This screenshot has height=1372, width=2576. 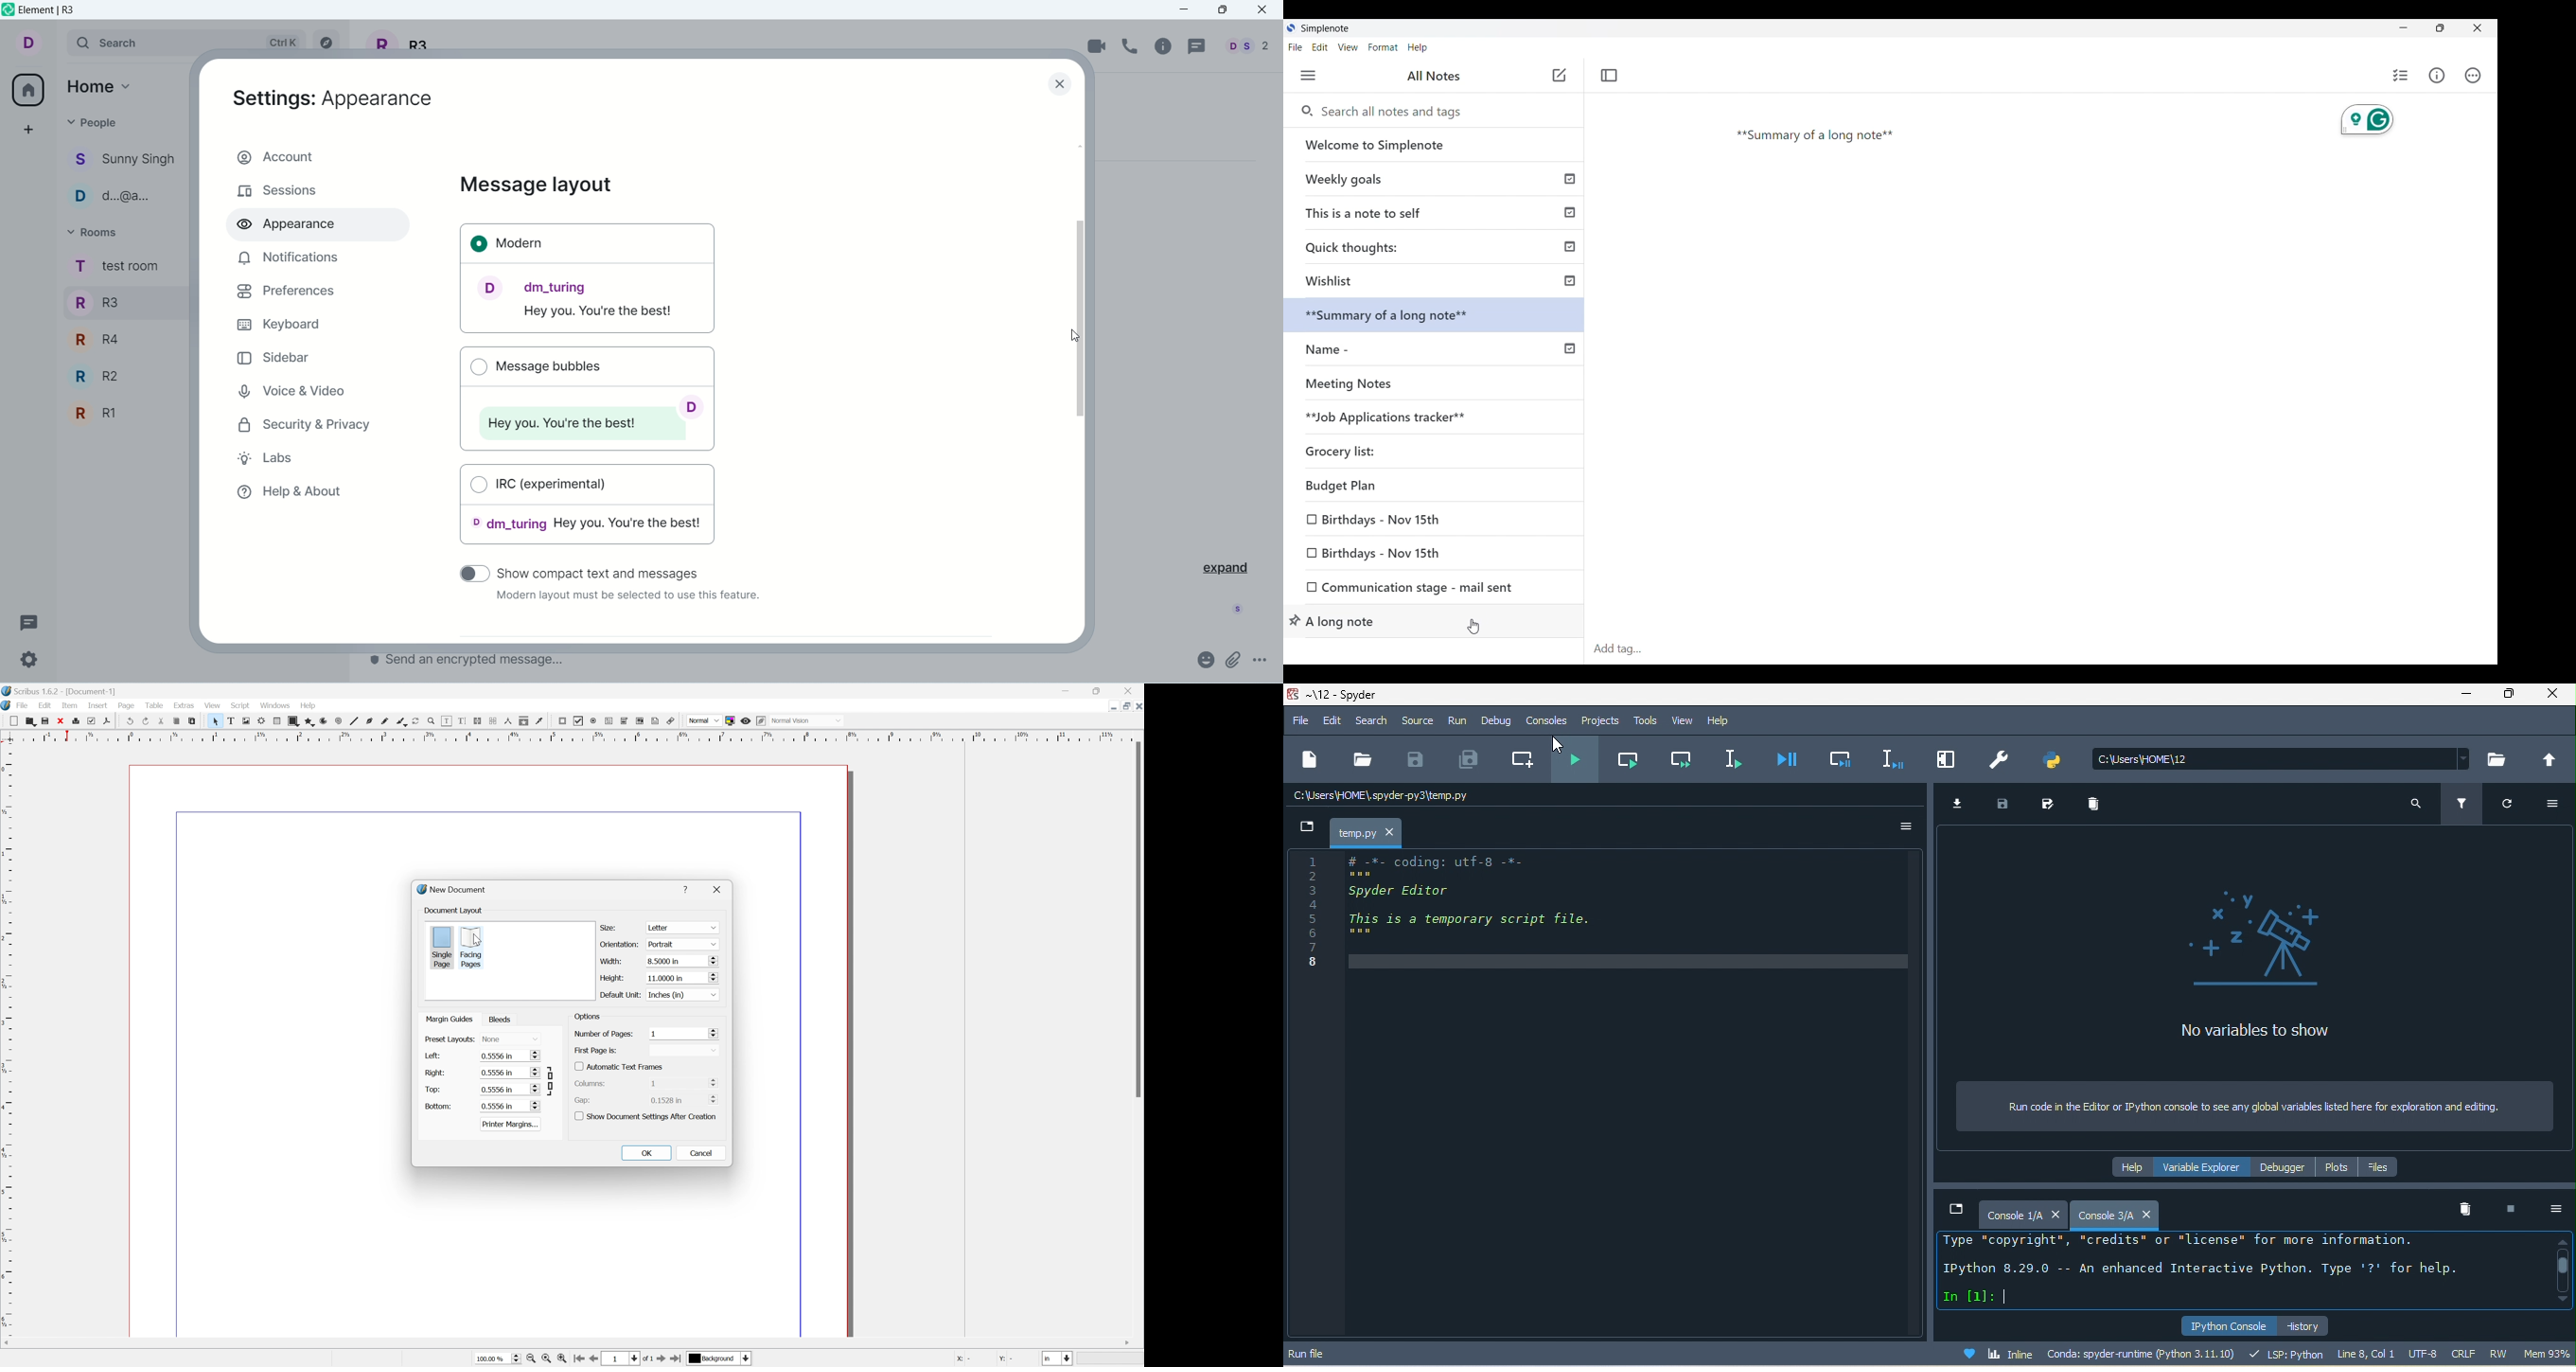 What do you see at coordinates (1302, 830) in the screenshot?
I see `browse tabs` at bounding box center [1302, 830].